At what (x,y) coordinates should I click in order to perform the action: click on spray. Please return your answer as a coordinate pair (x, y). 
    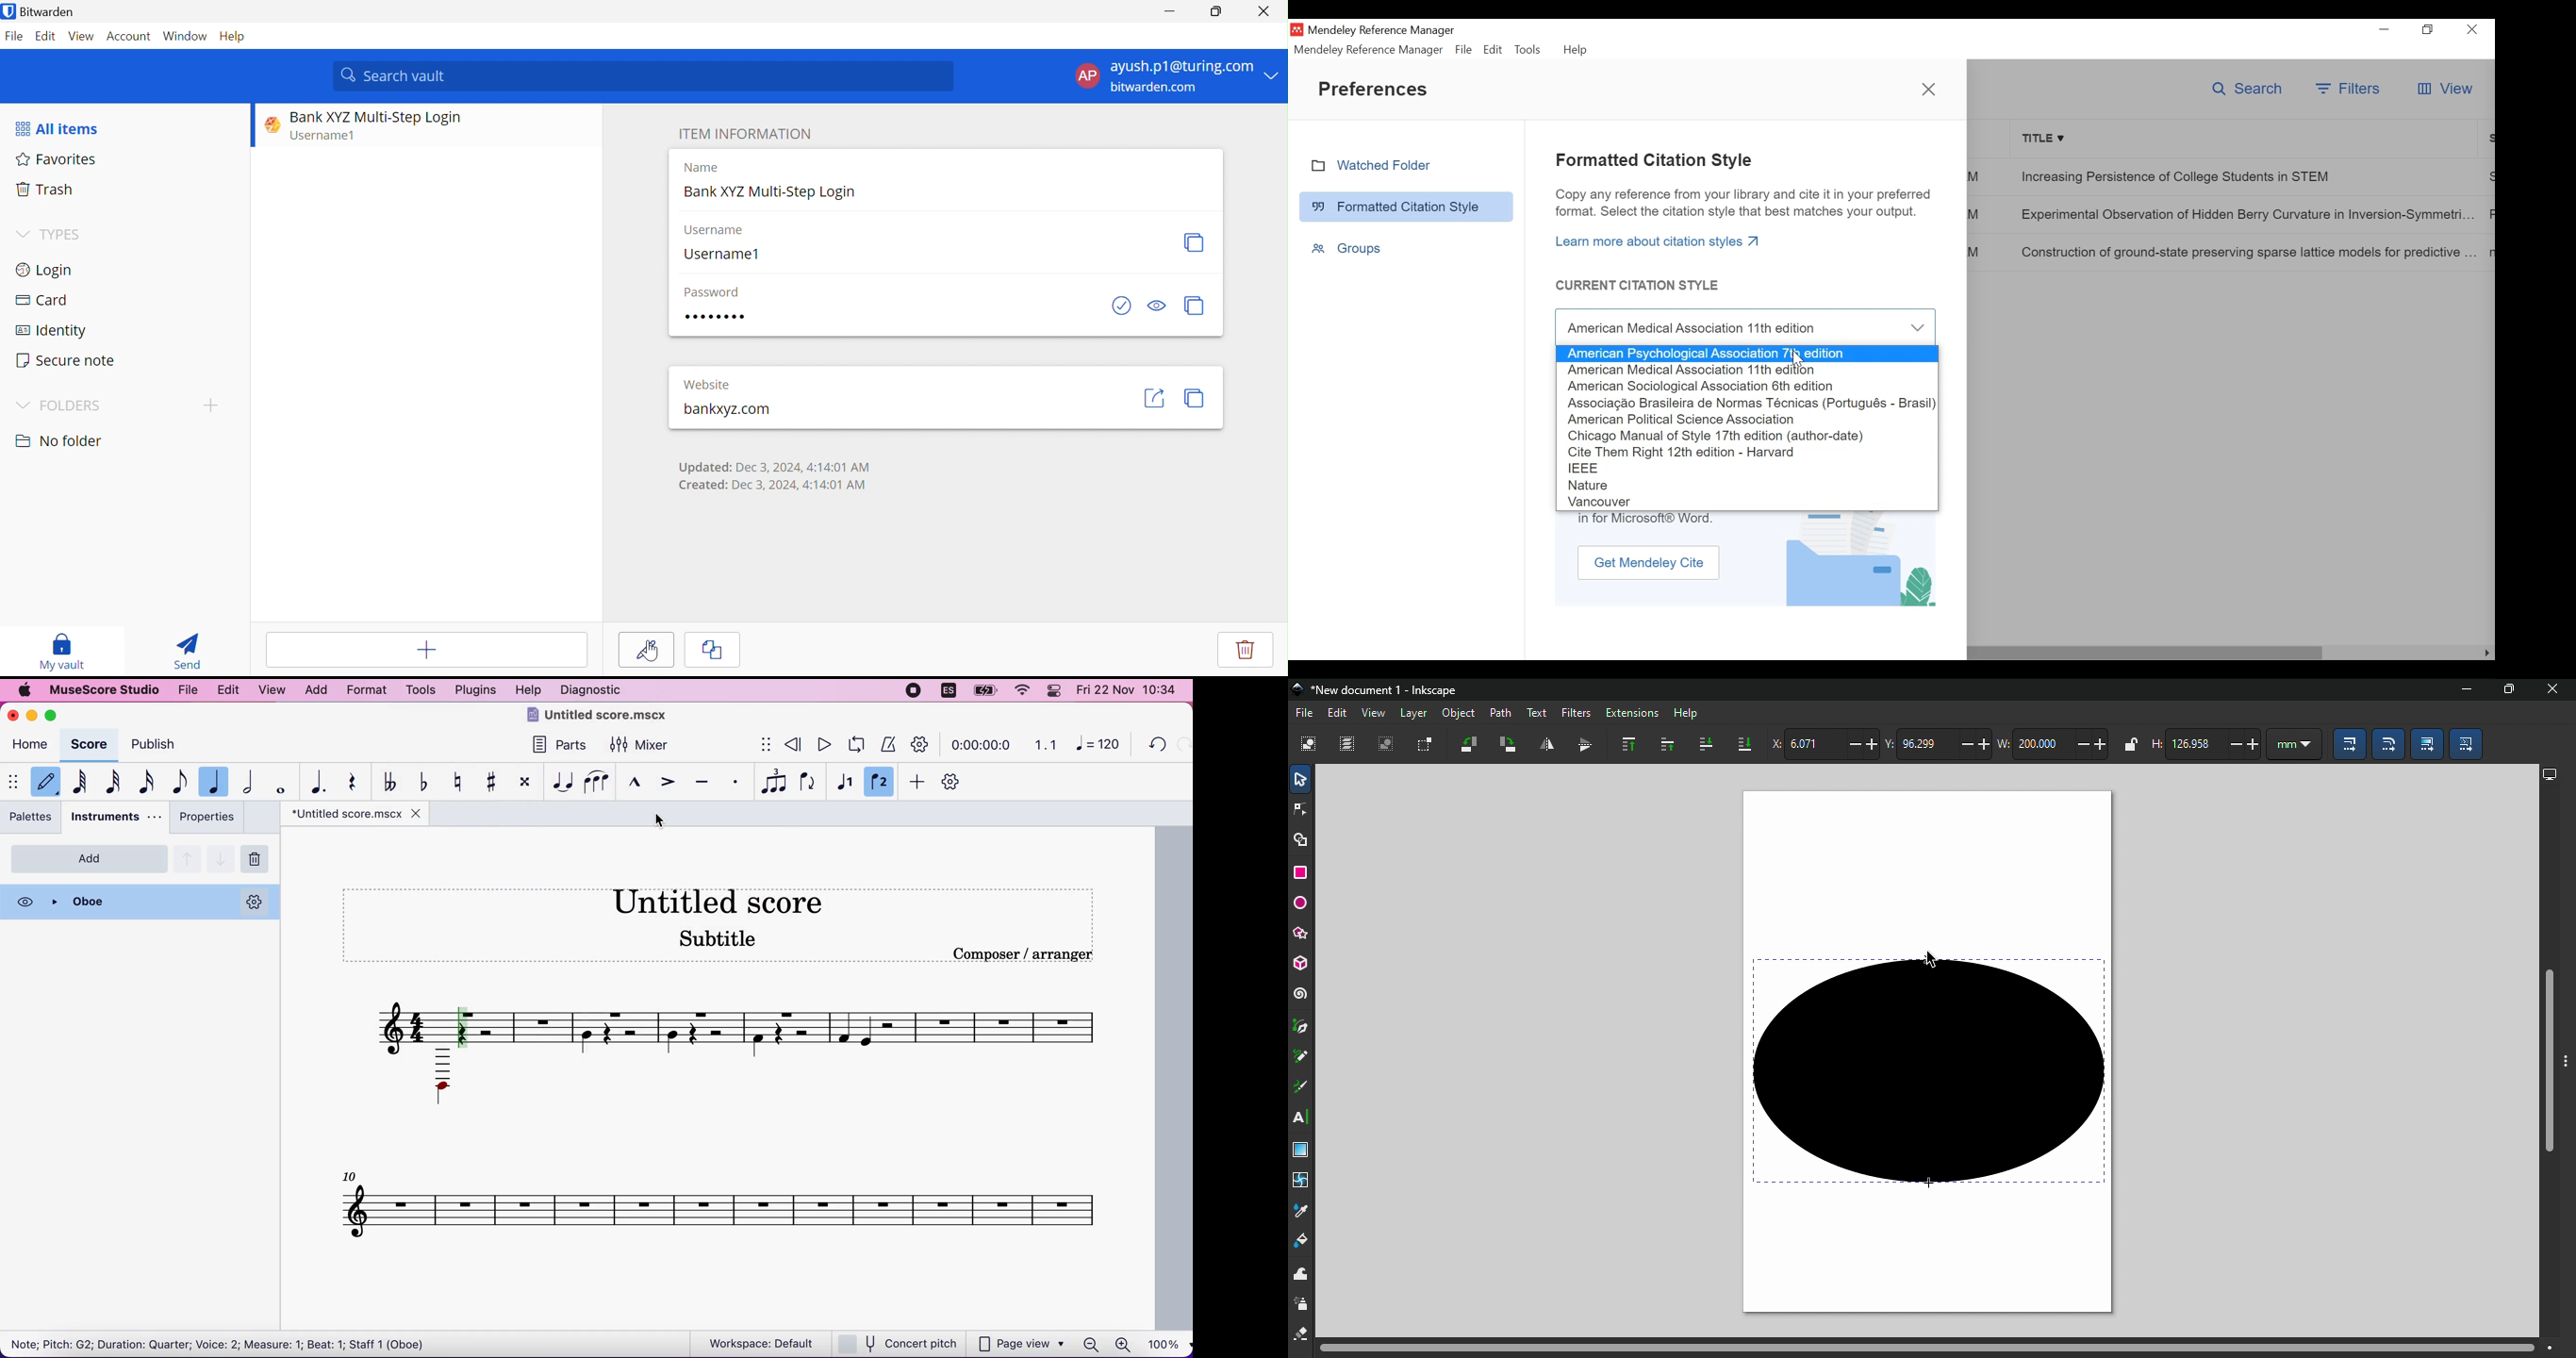
    Looking at the image, I should click on (1302, 1305).